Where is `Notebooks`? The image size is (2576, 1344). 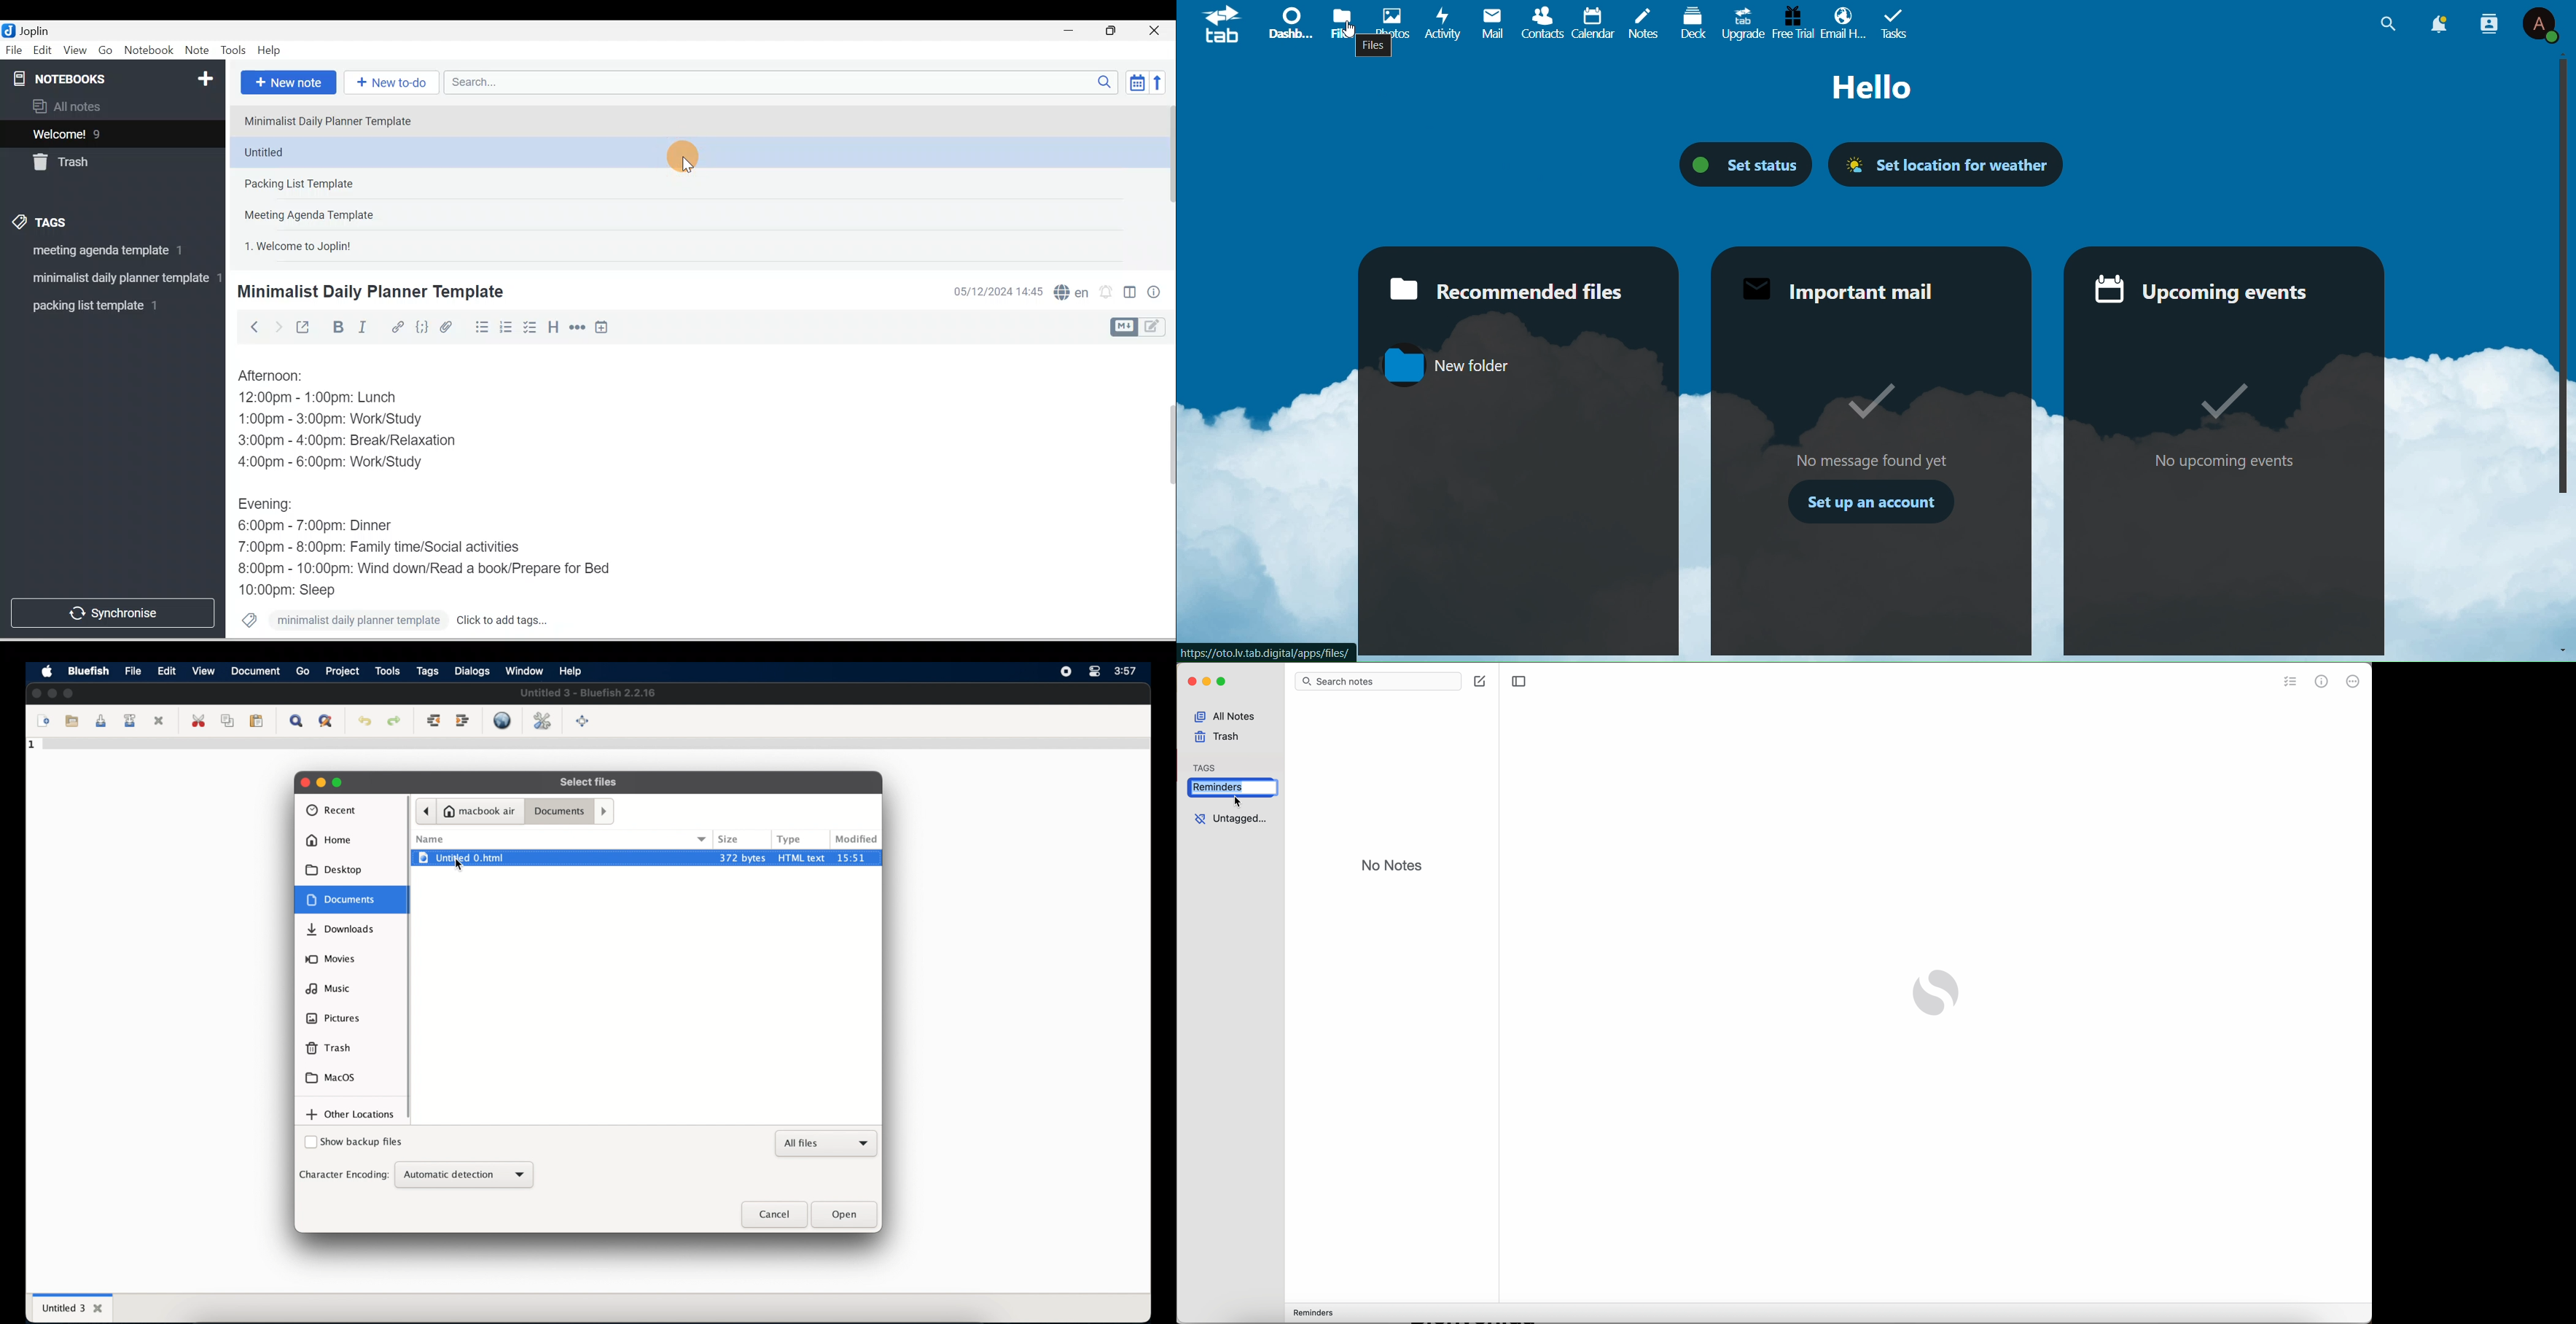 Notebooks is located at coordinates (115, 76).